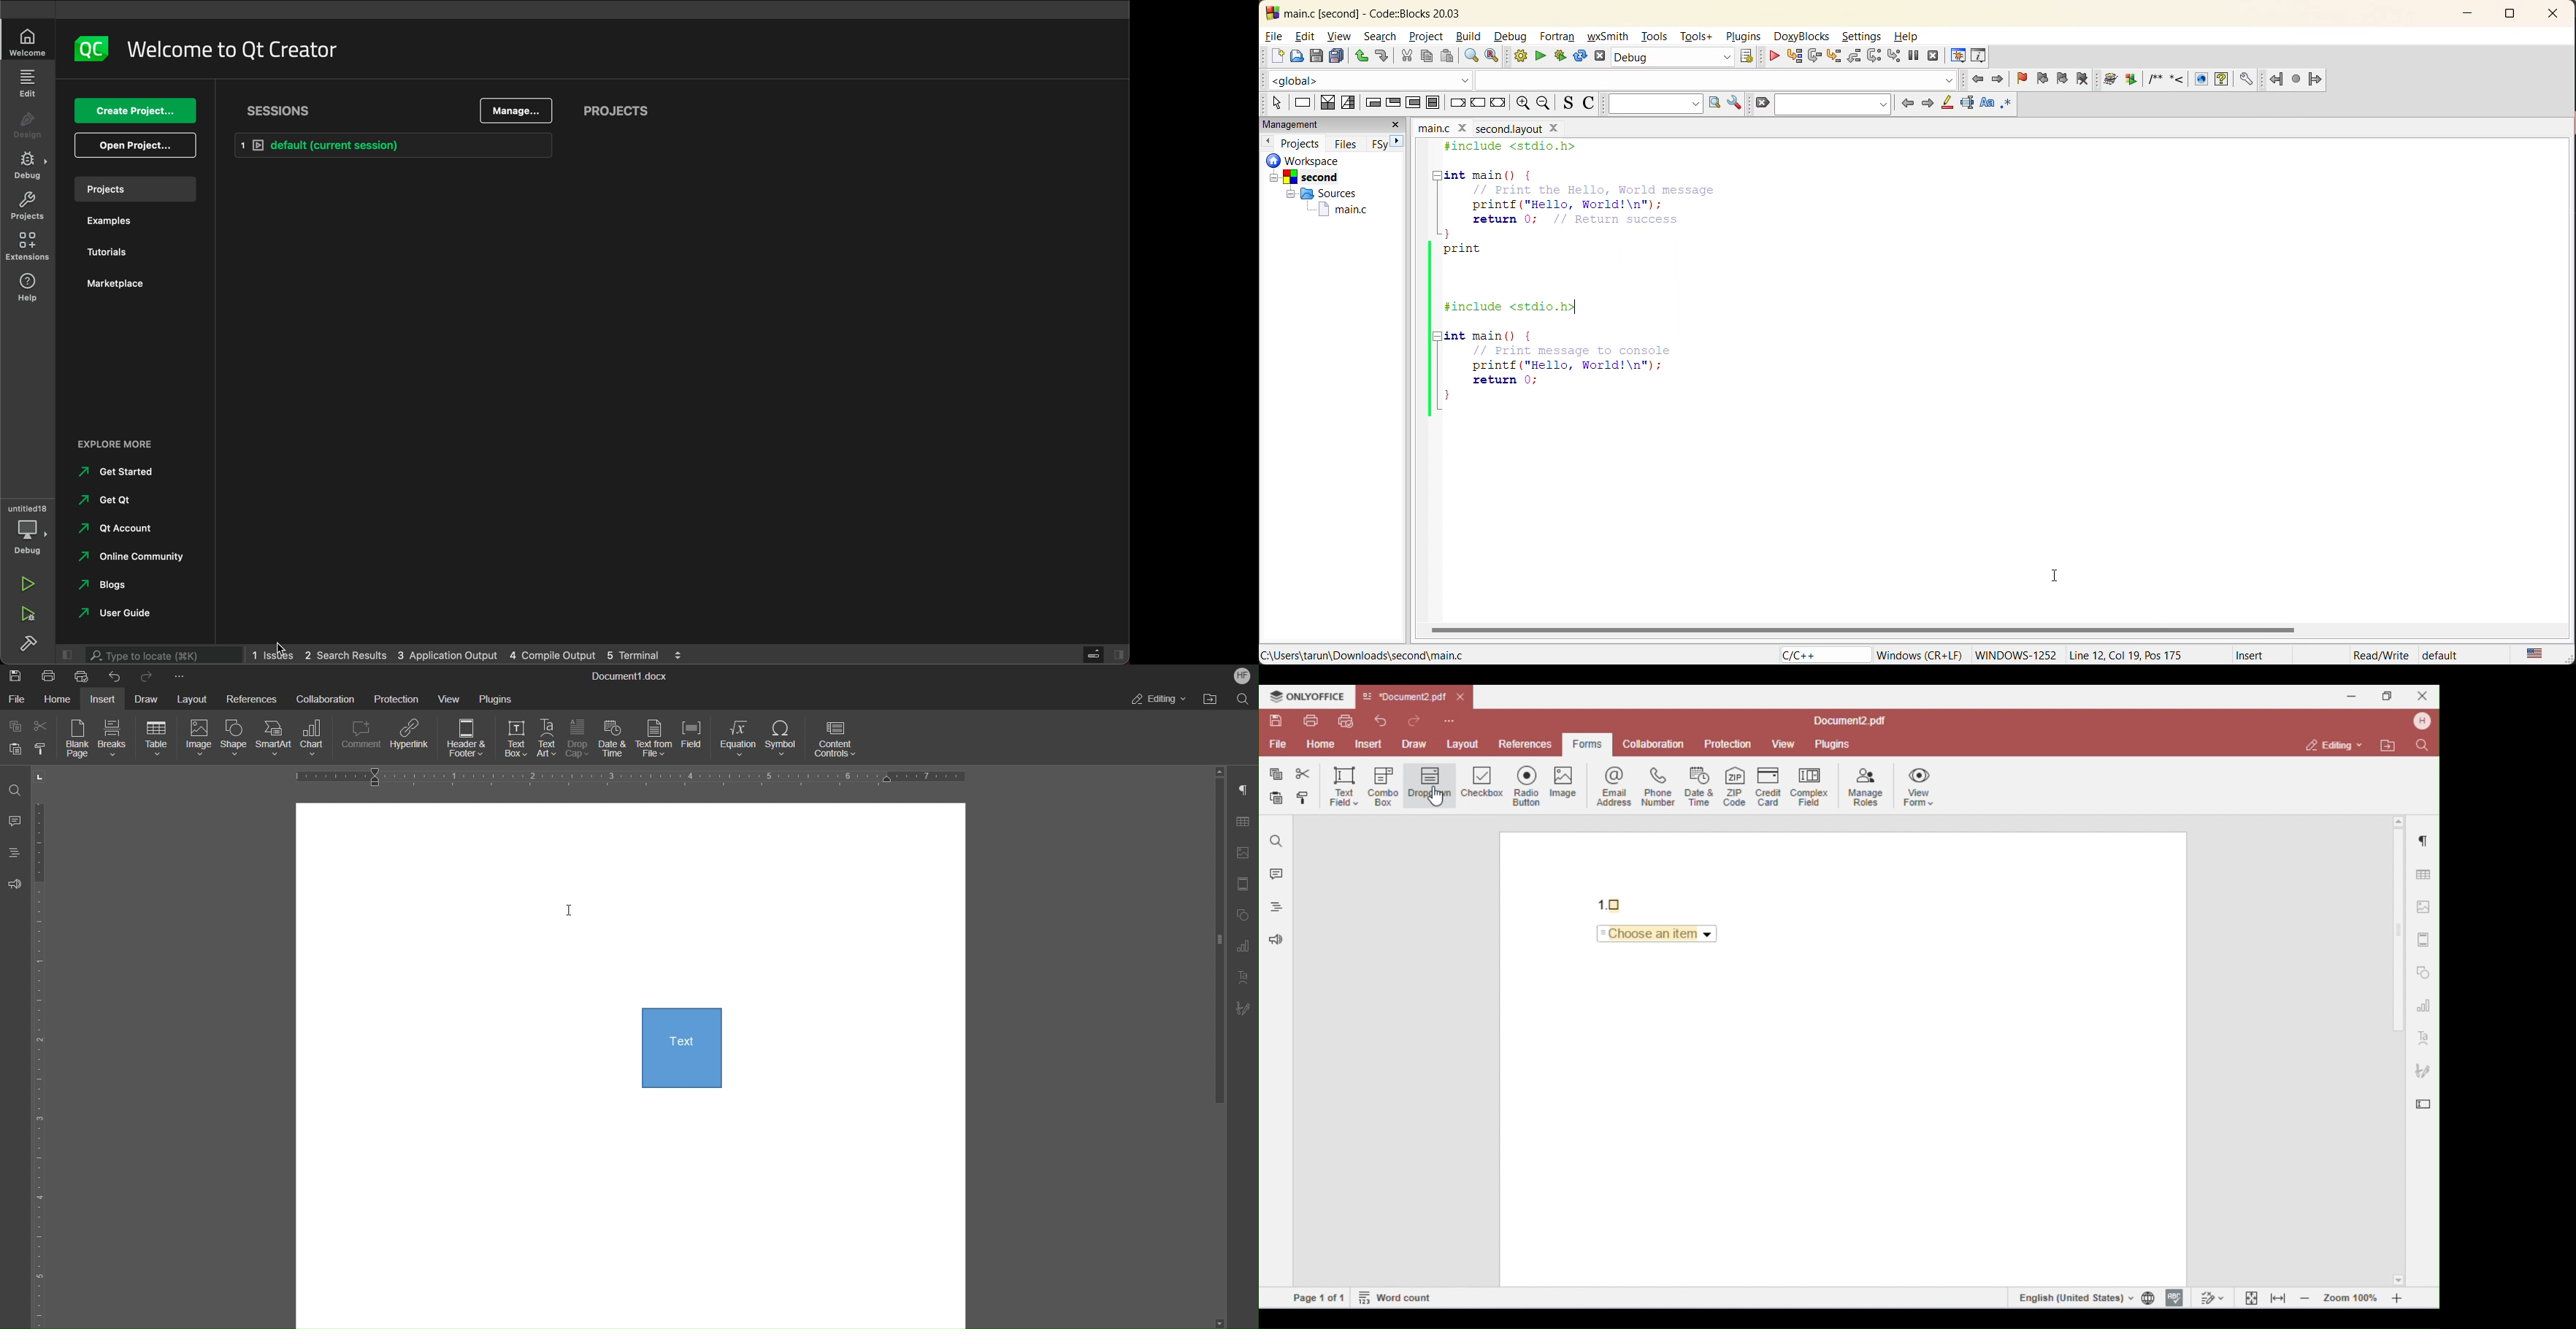  Describe the element at coordinates (1103, 652) in the screenshot. I see `views` at that location.